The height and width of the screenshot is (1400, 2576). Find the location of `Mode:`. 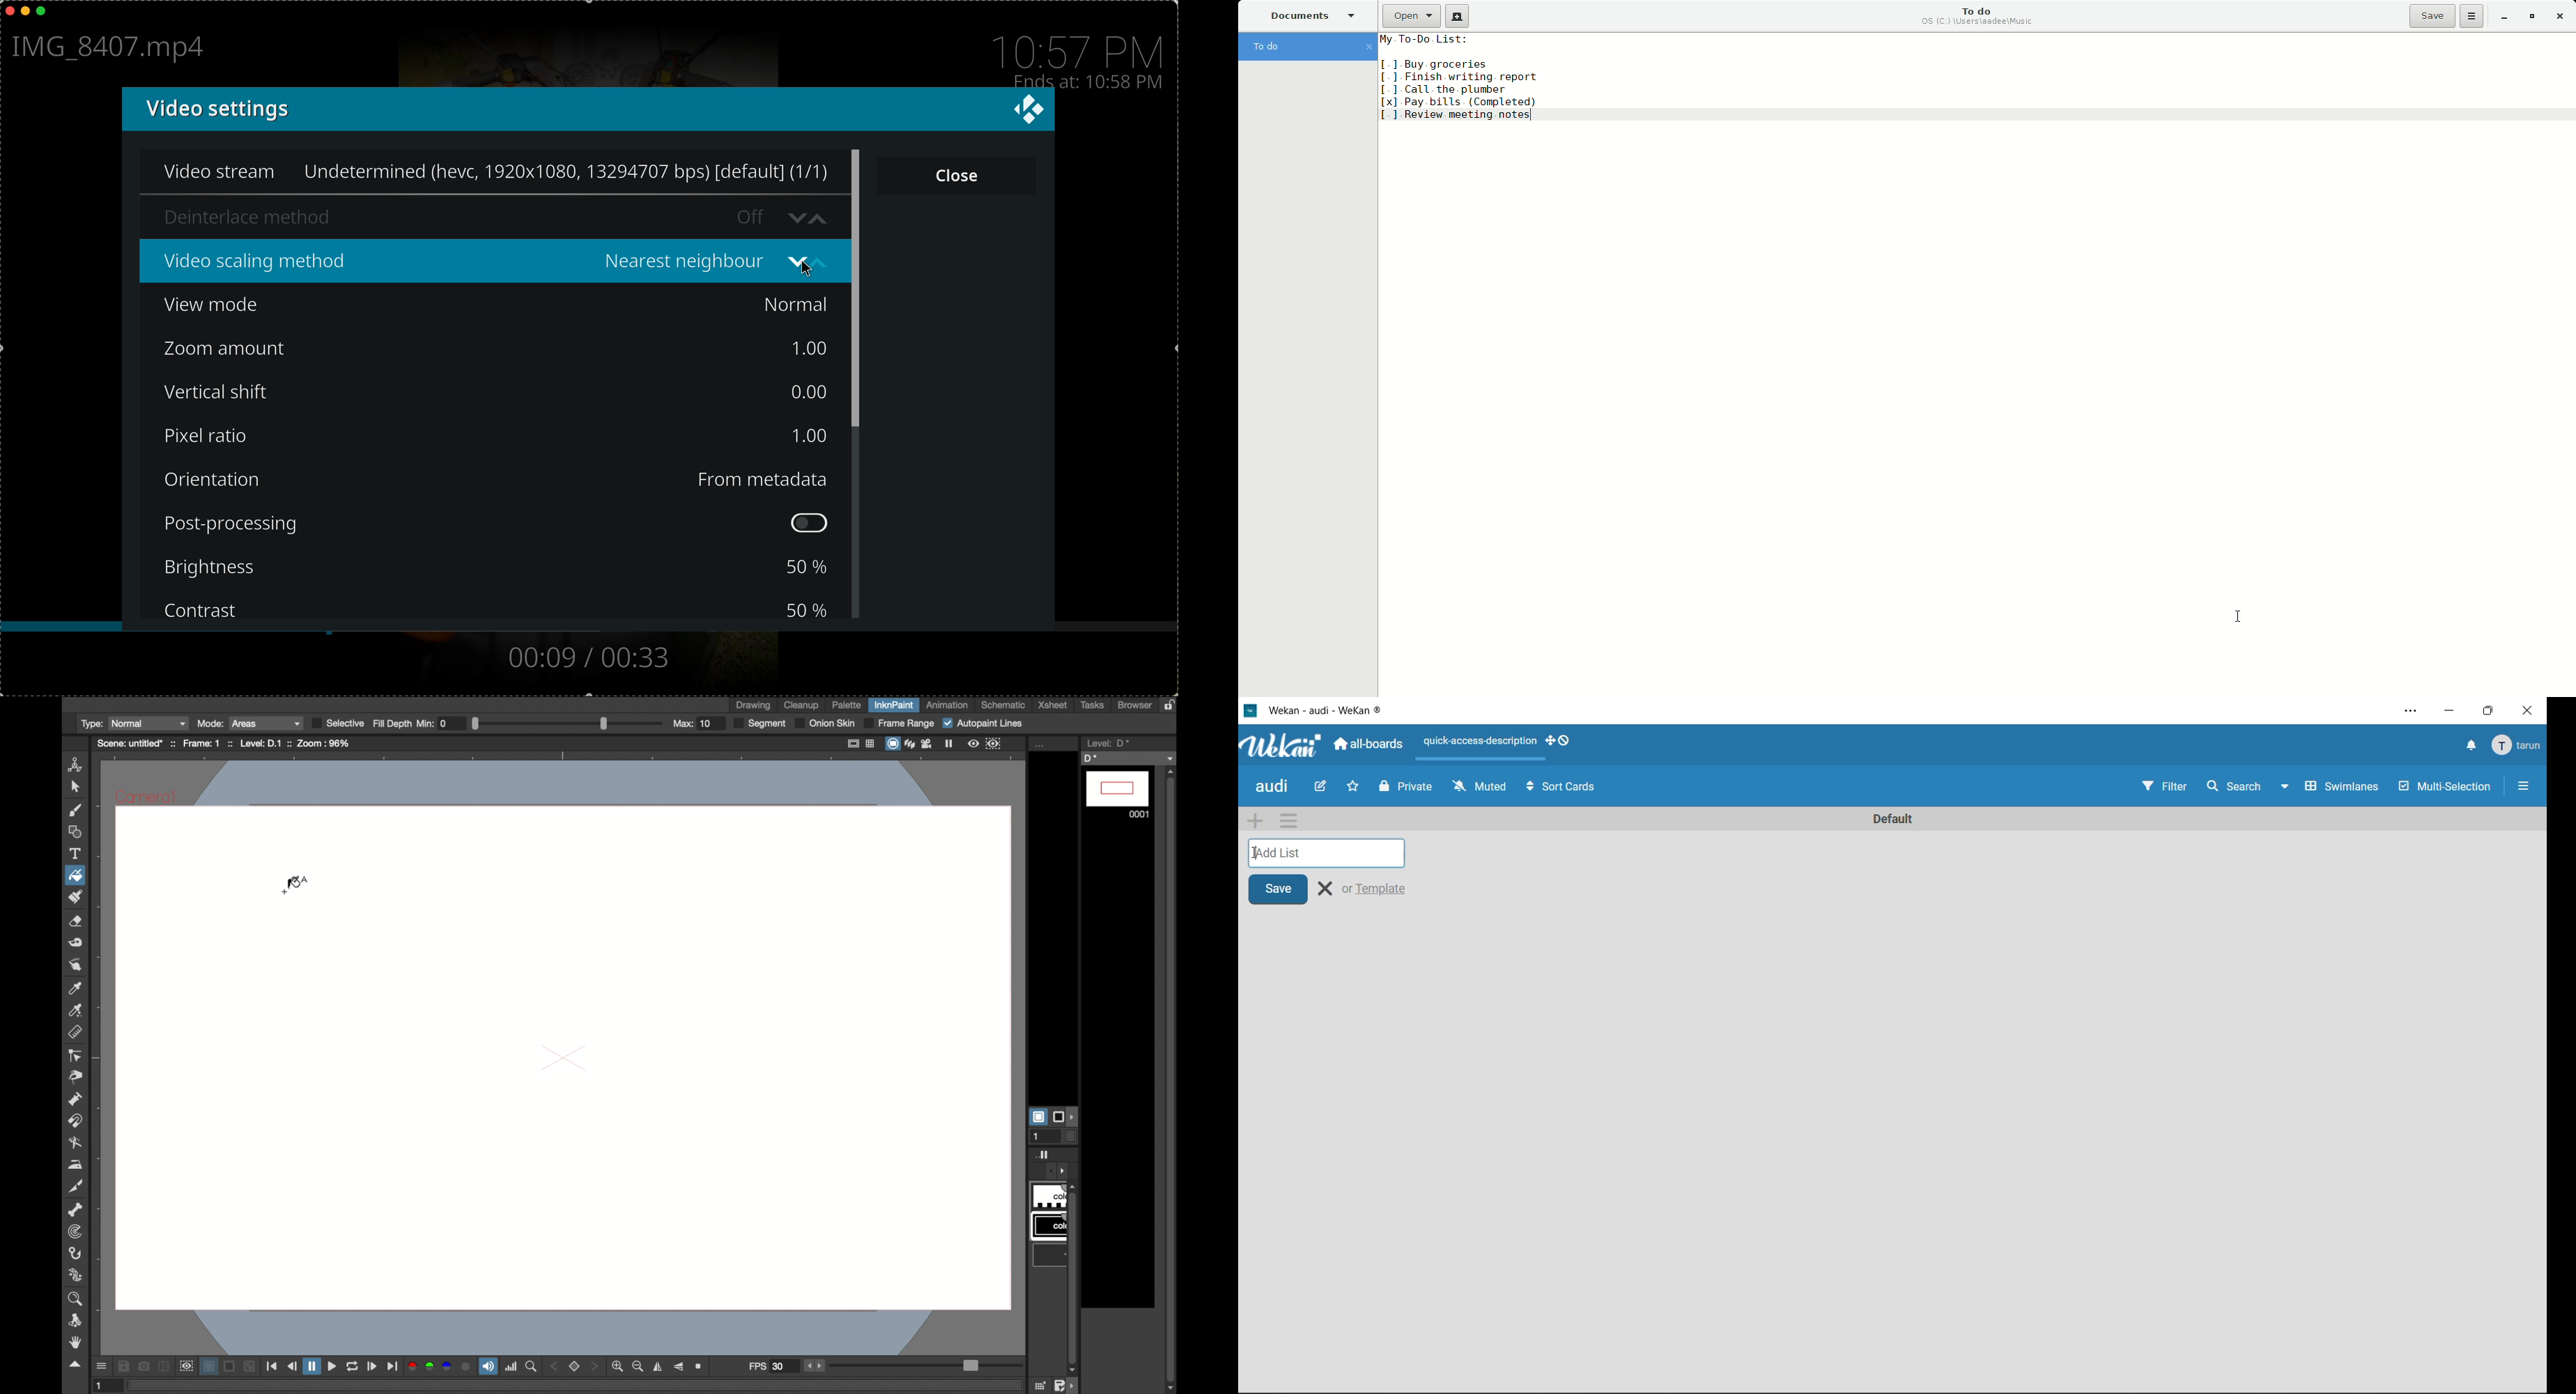

Mode: is located at coordinates (211, 723).